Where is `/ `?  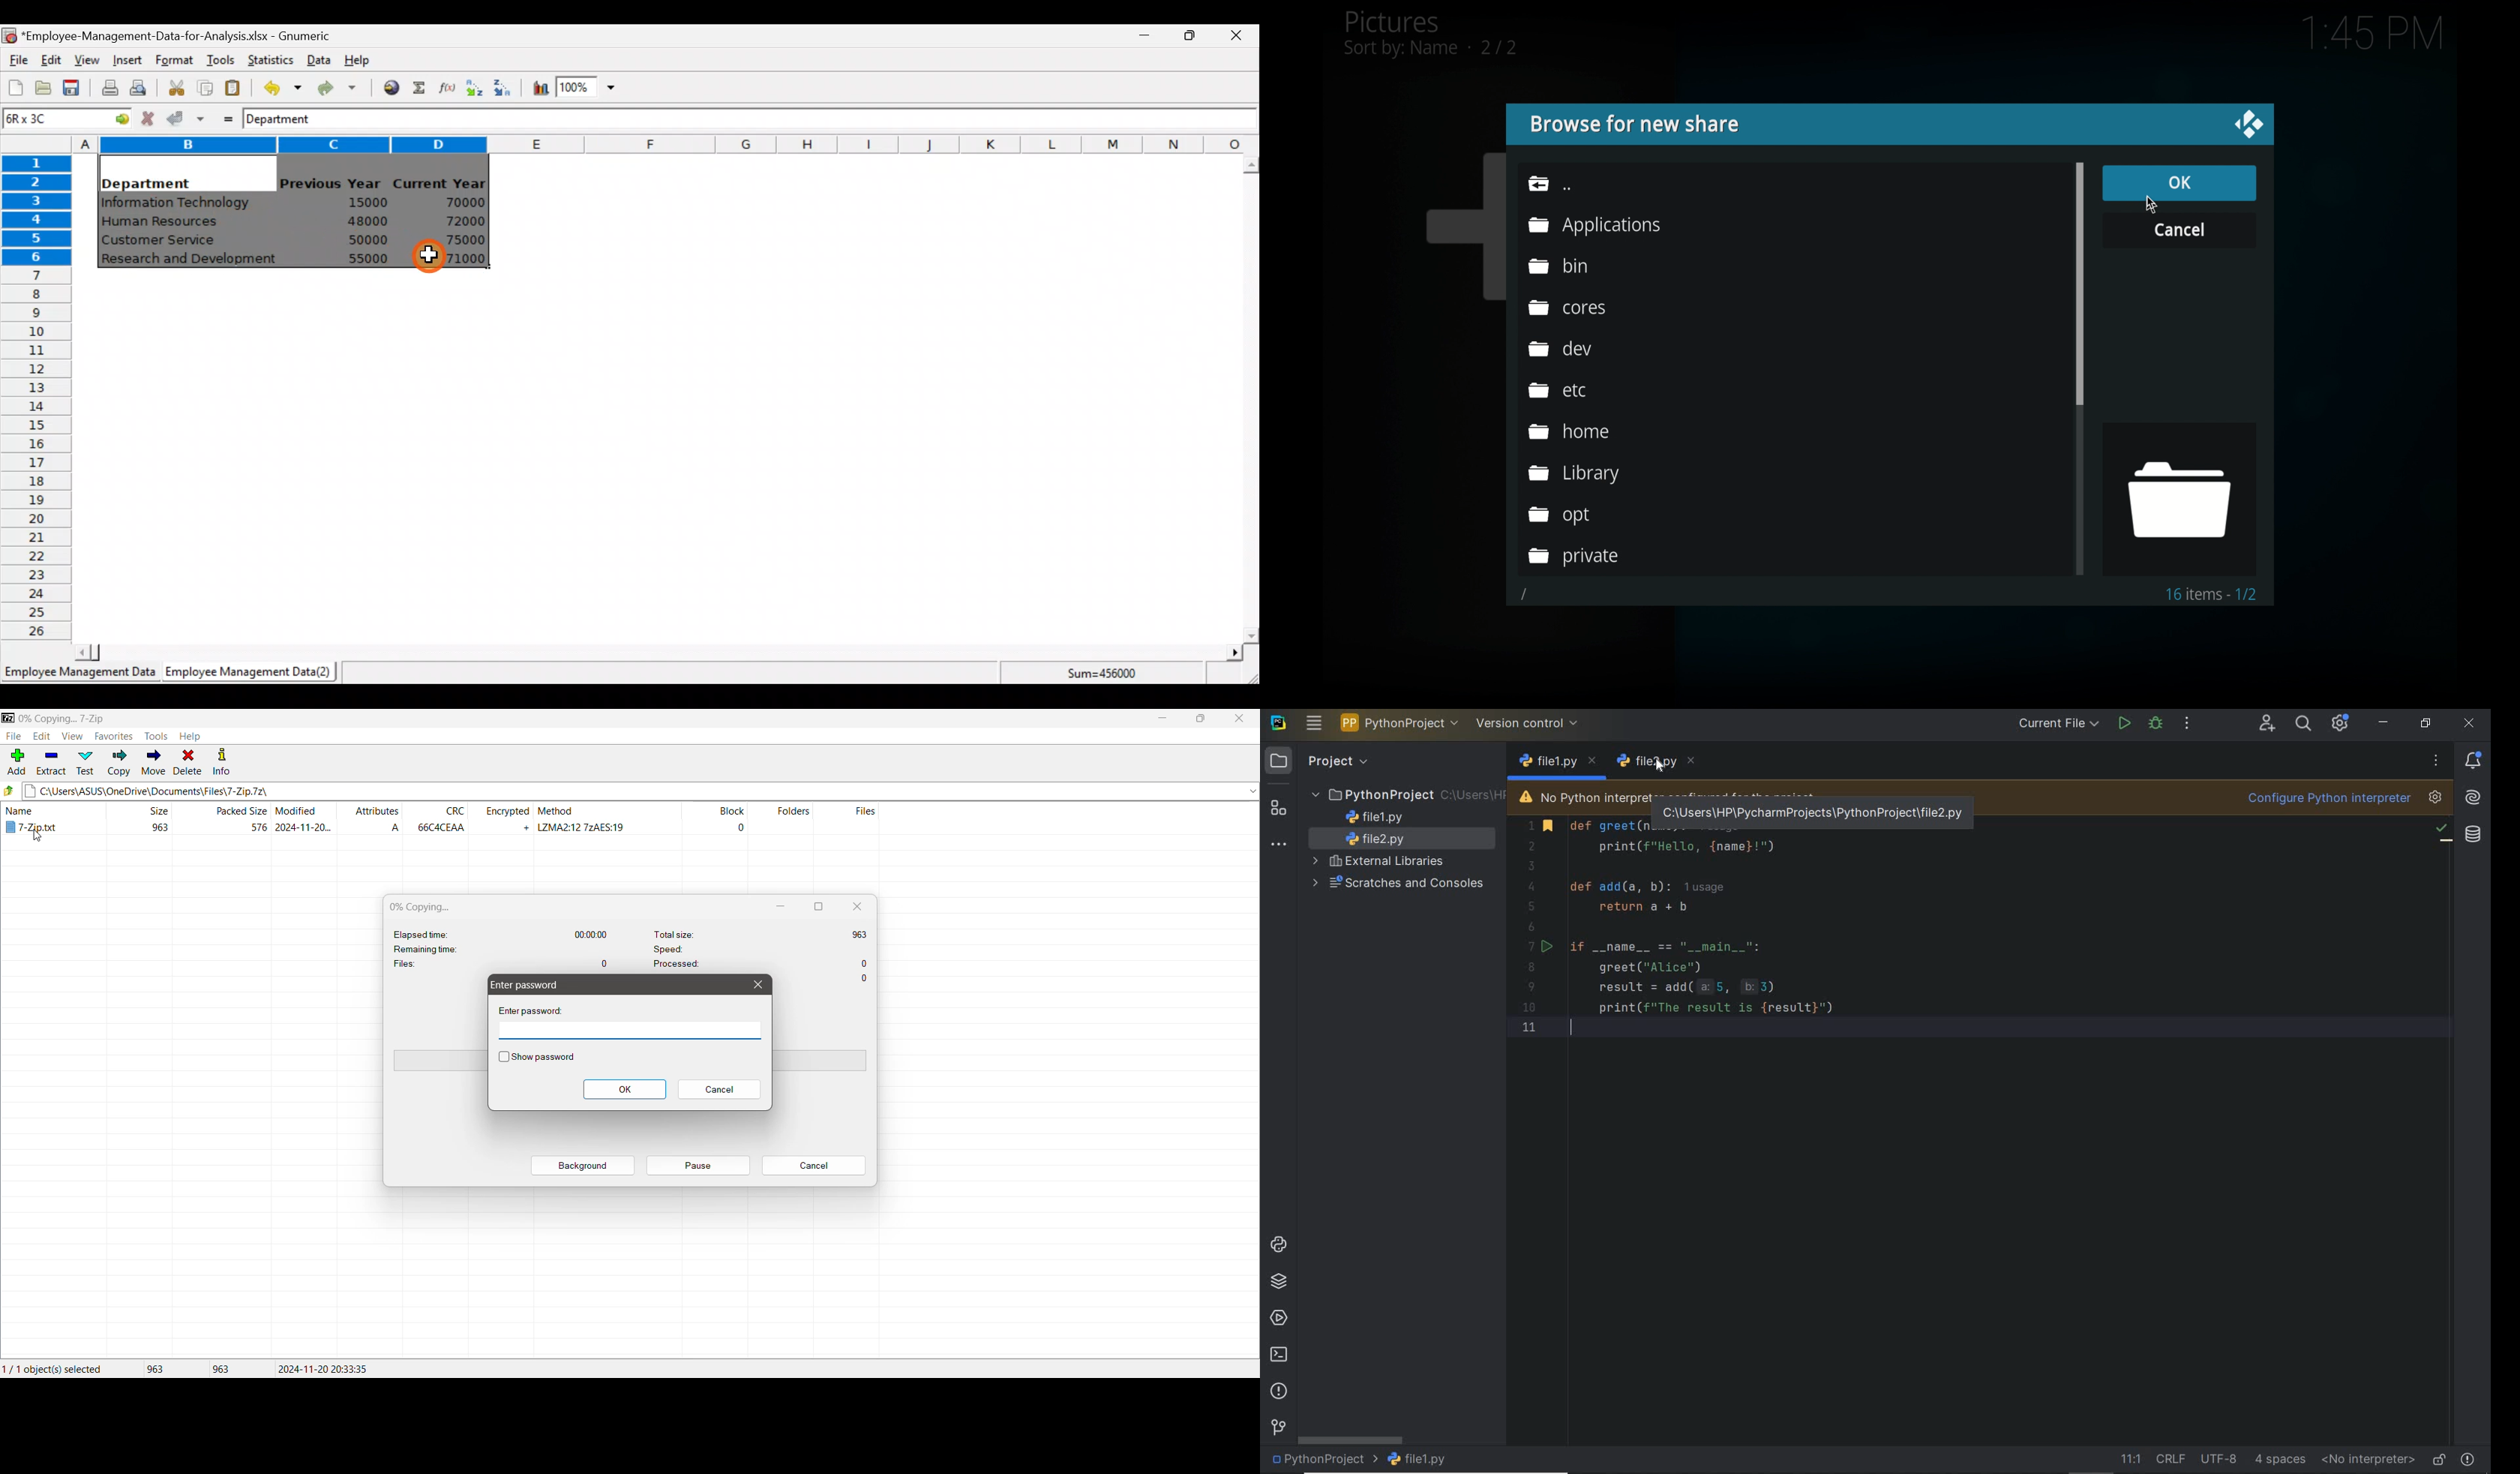 /  is located at coordinates (1524, 595).